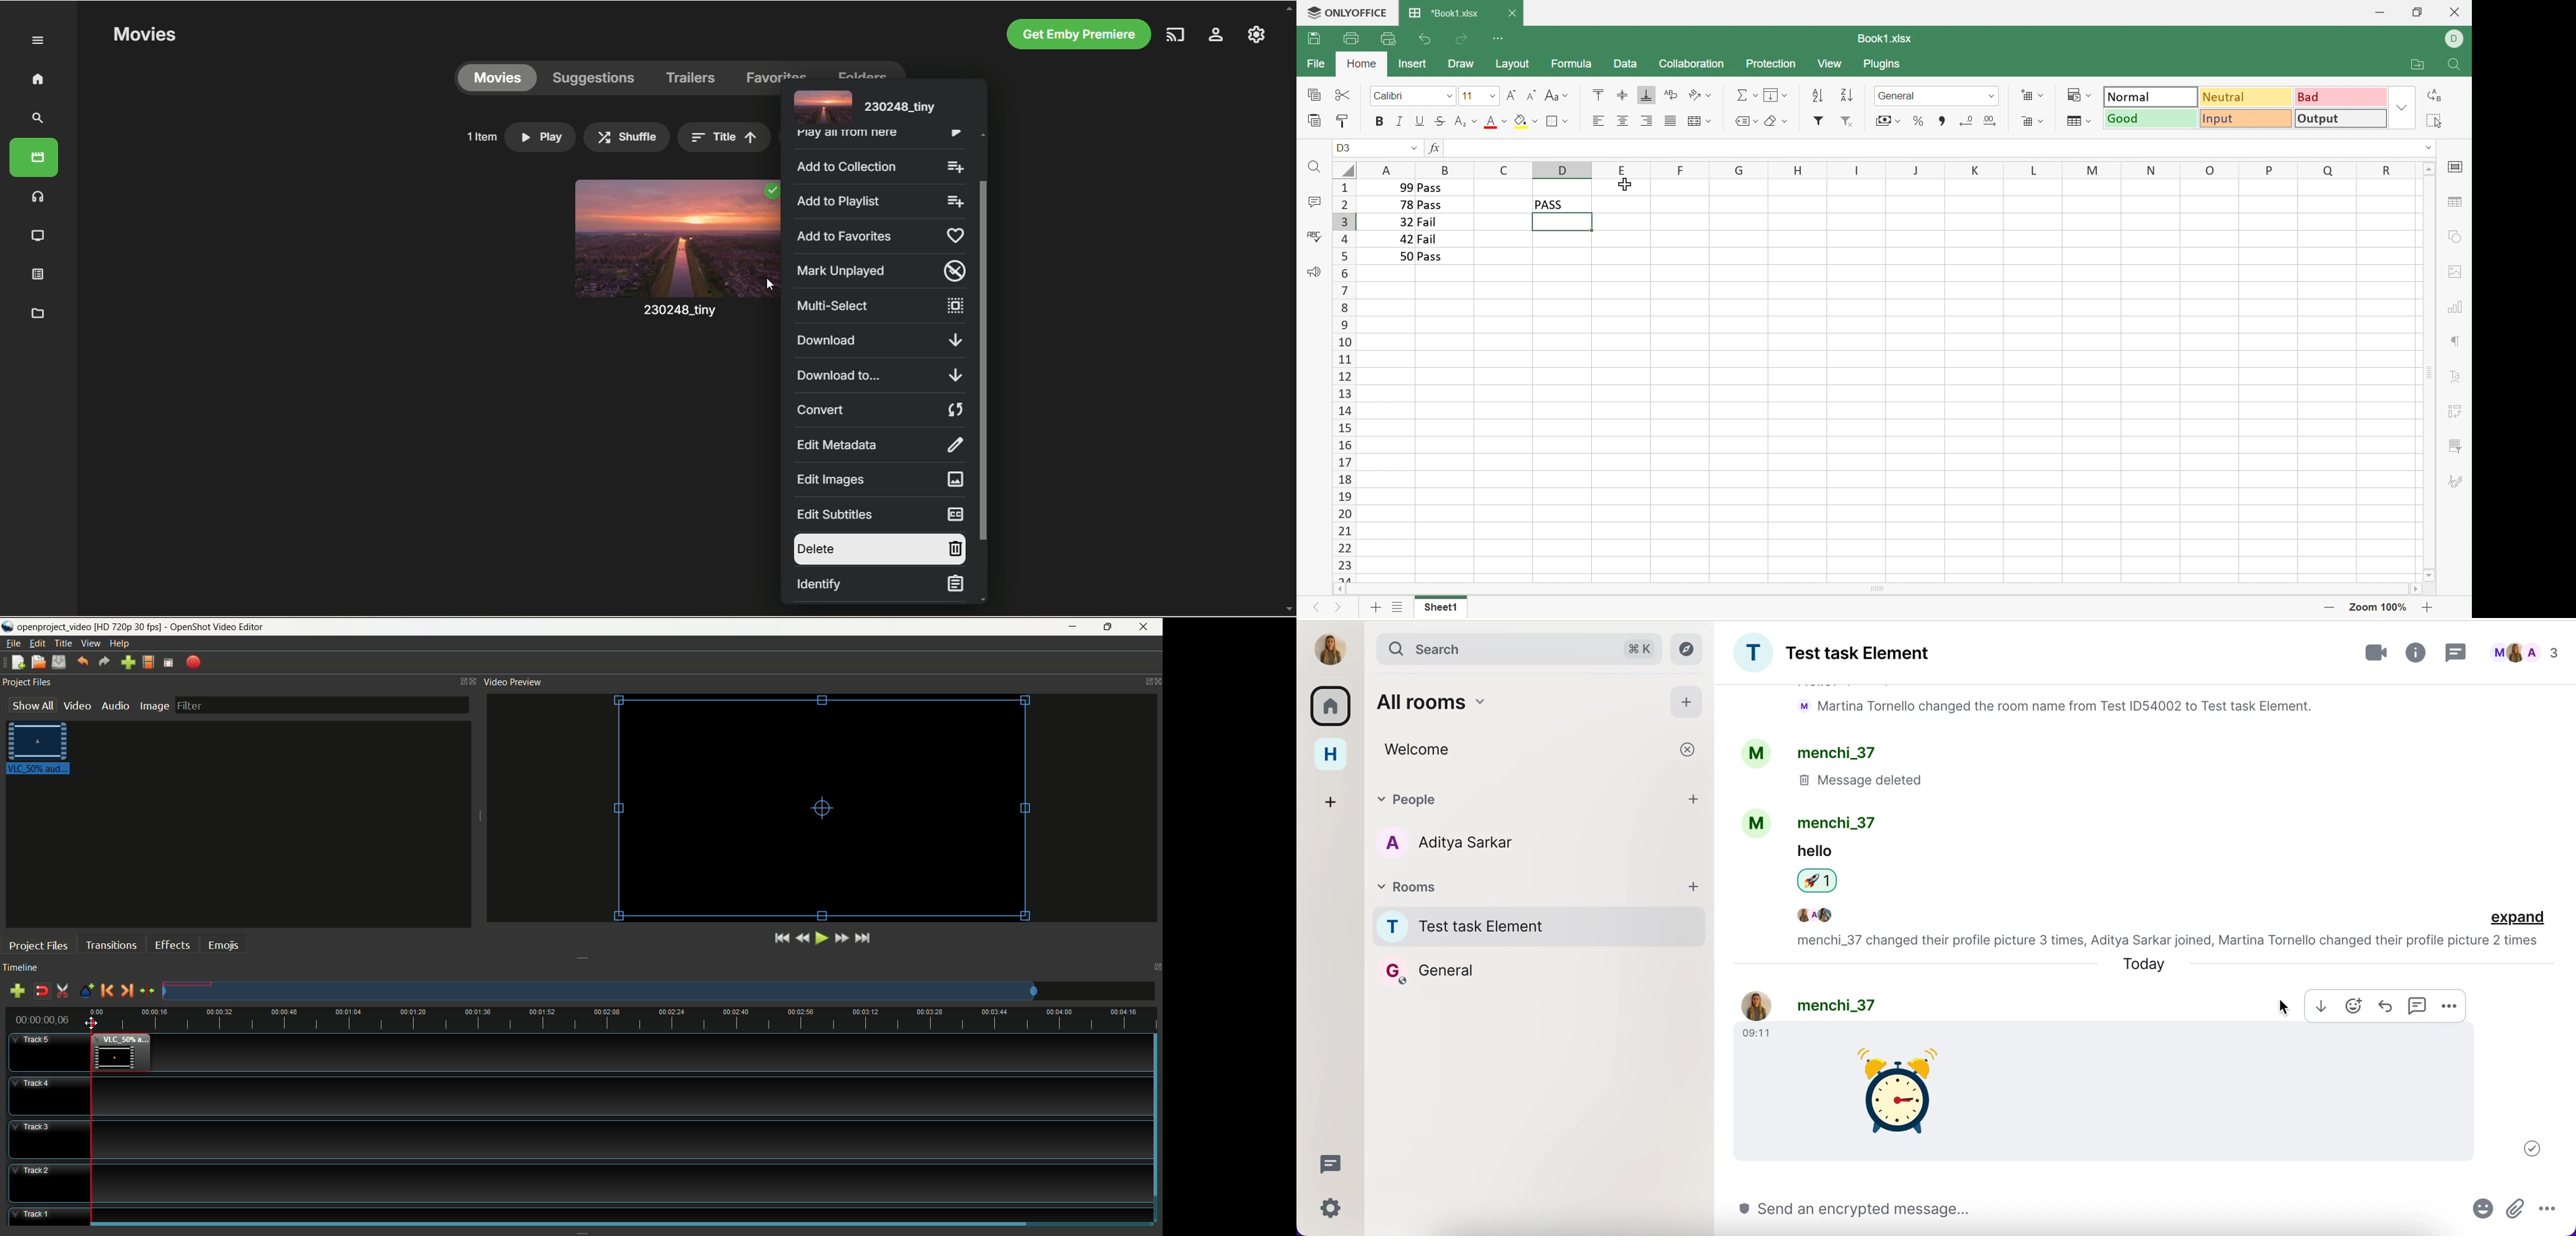 The width and height of the screenshot is (2576, 1260). I want to click on track5, so click(50, 1054).